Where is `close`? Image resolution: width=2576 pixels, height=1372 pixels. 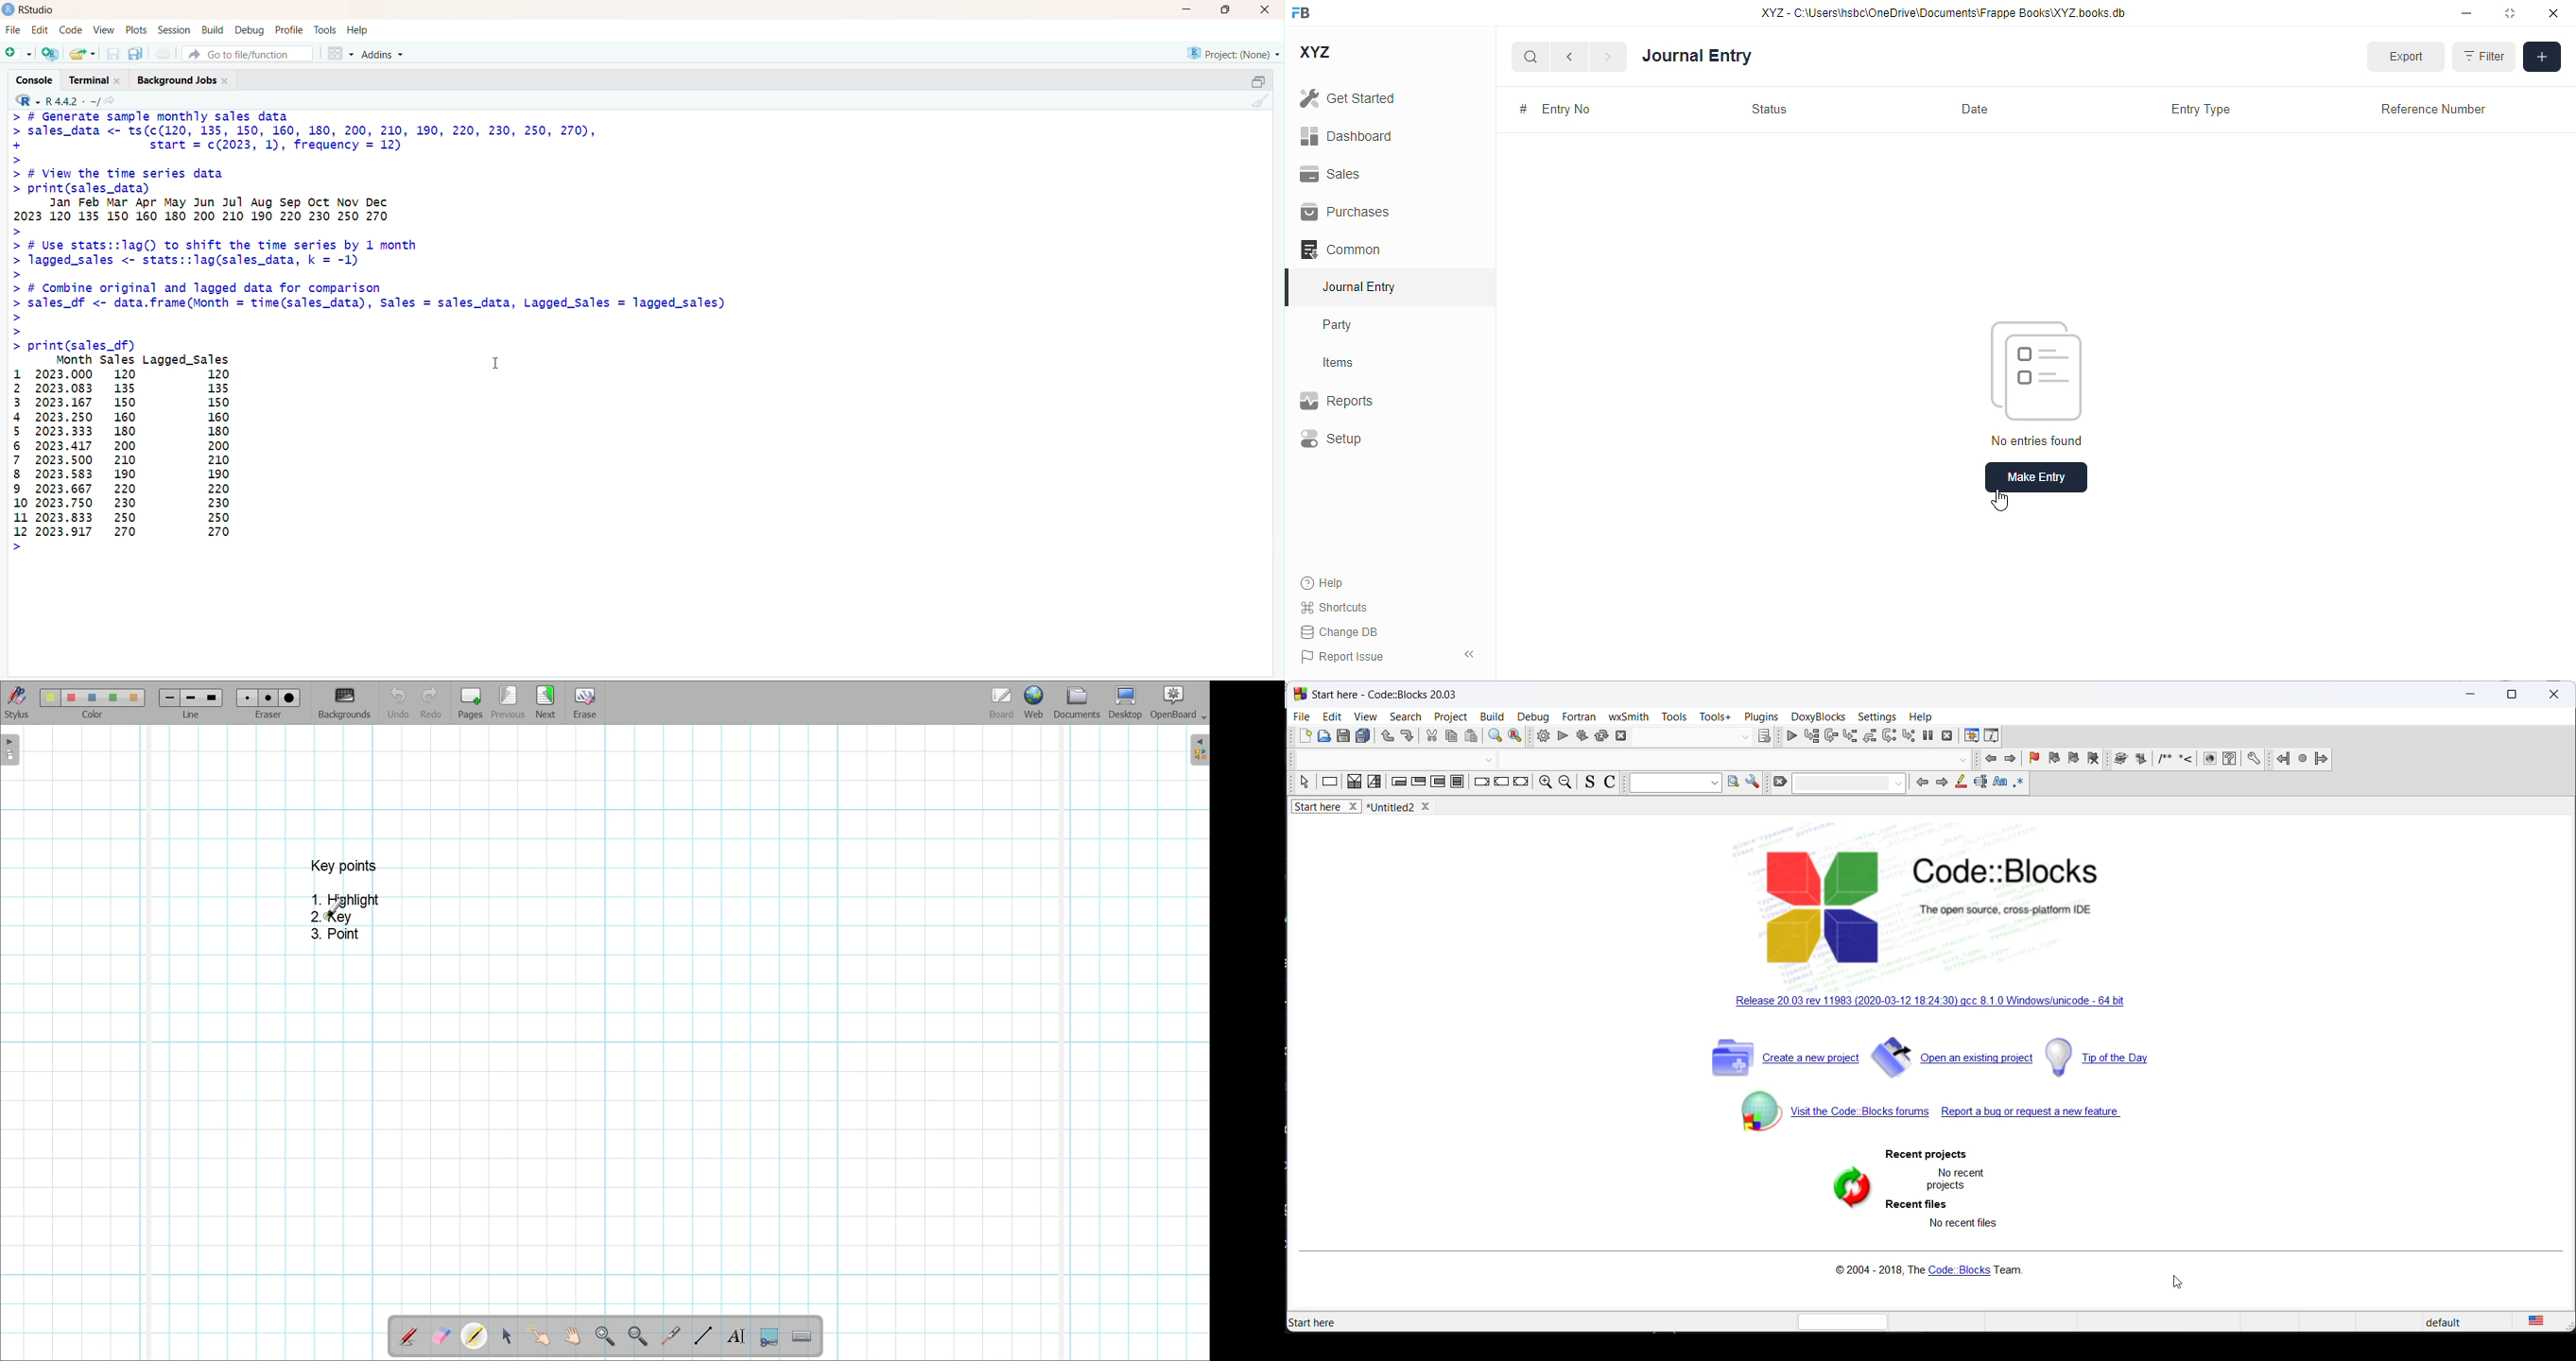
close is located at coordinates (1262, 10).